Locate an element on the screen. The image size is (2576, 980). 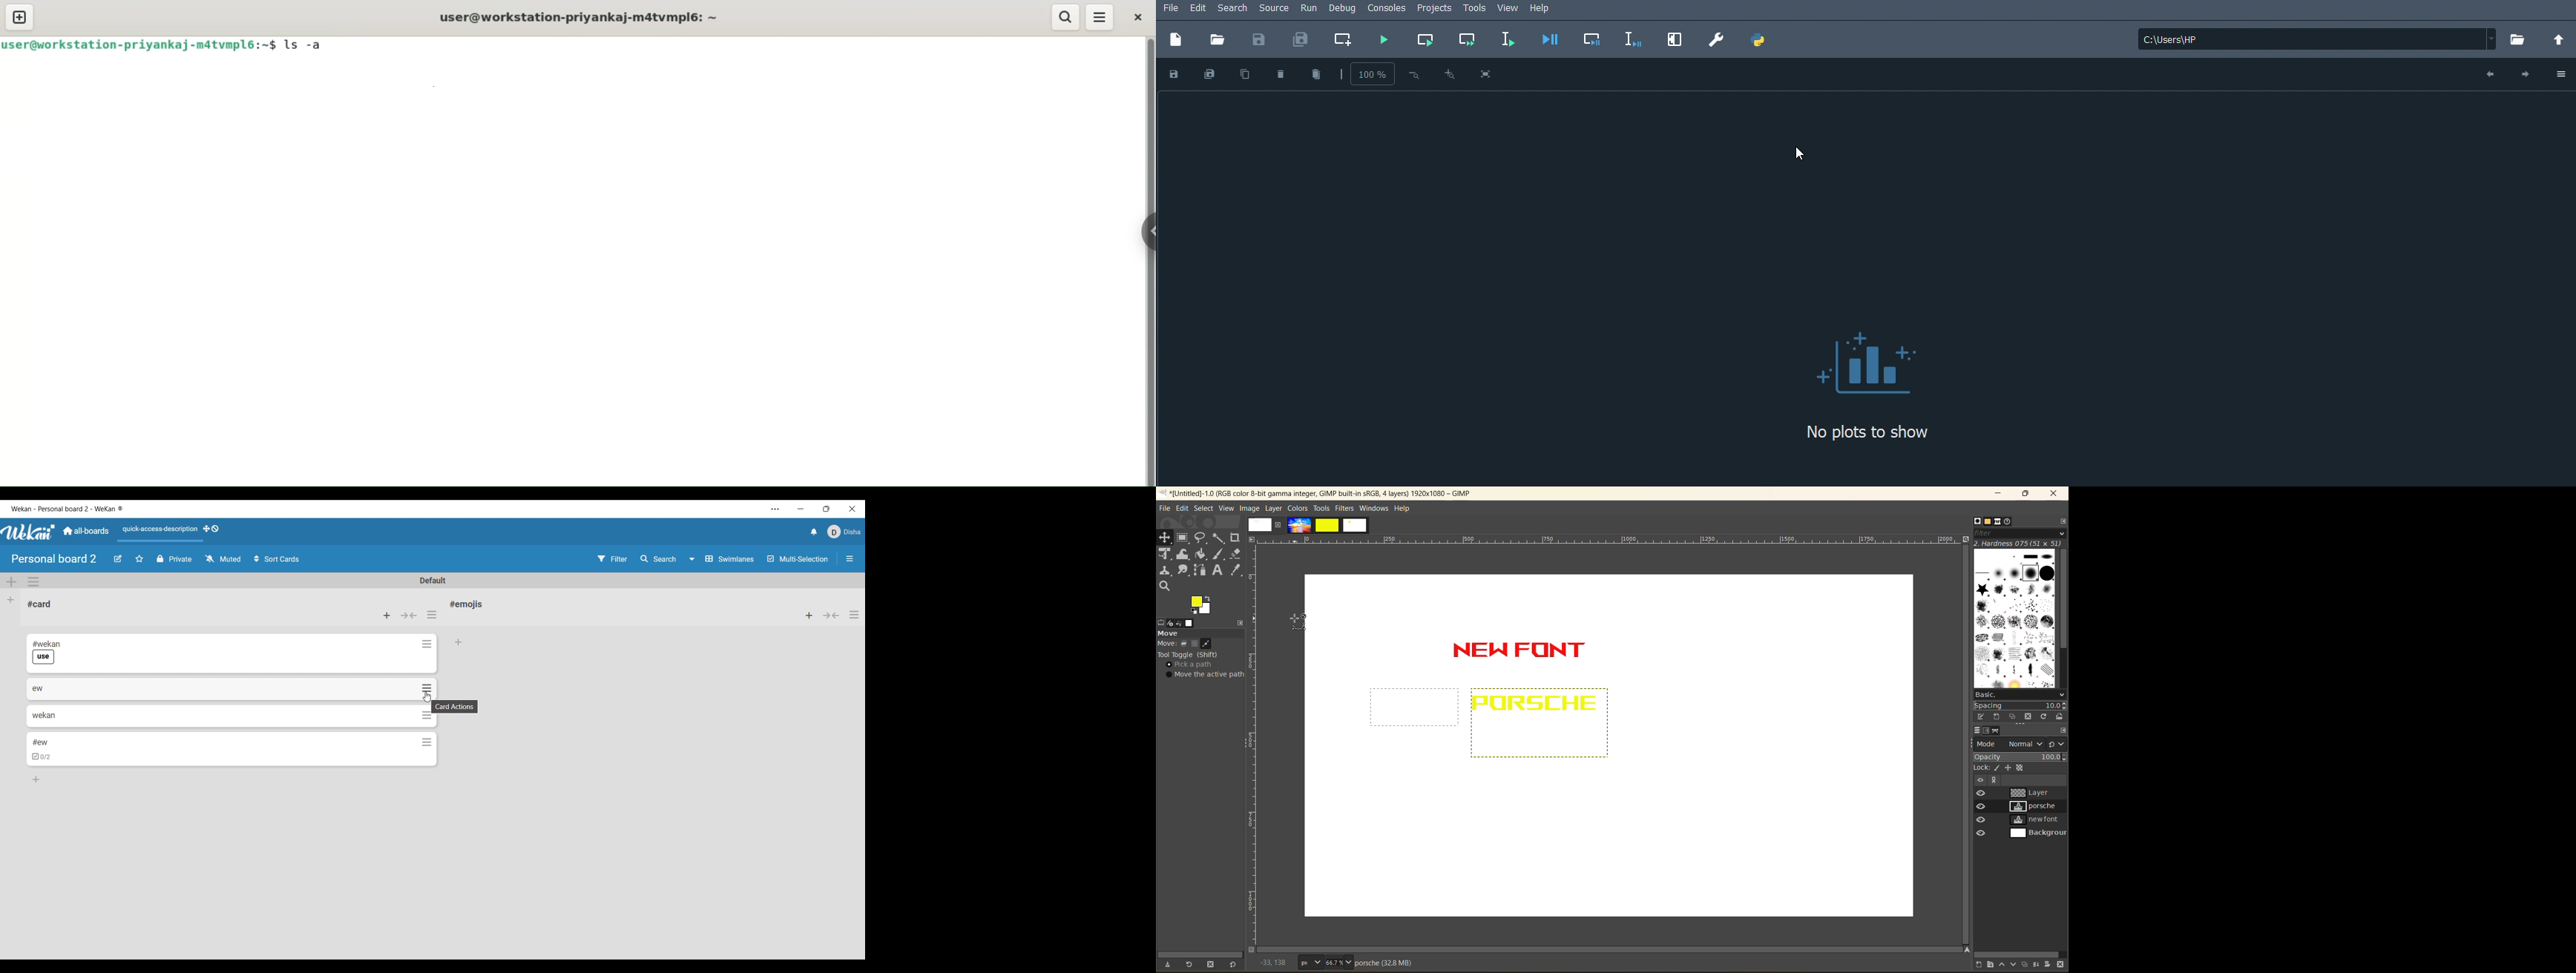
Maximize current pane is located at coordinates (1675, 40).